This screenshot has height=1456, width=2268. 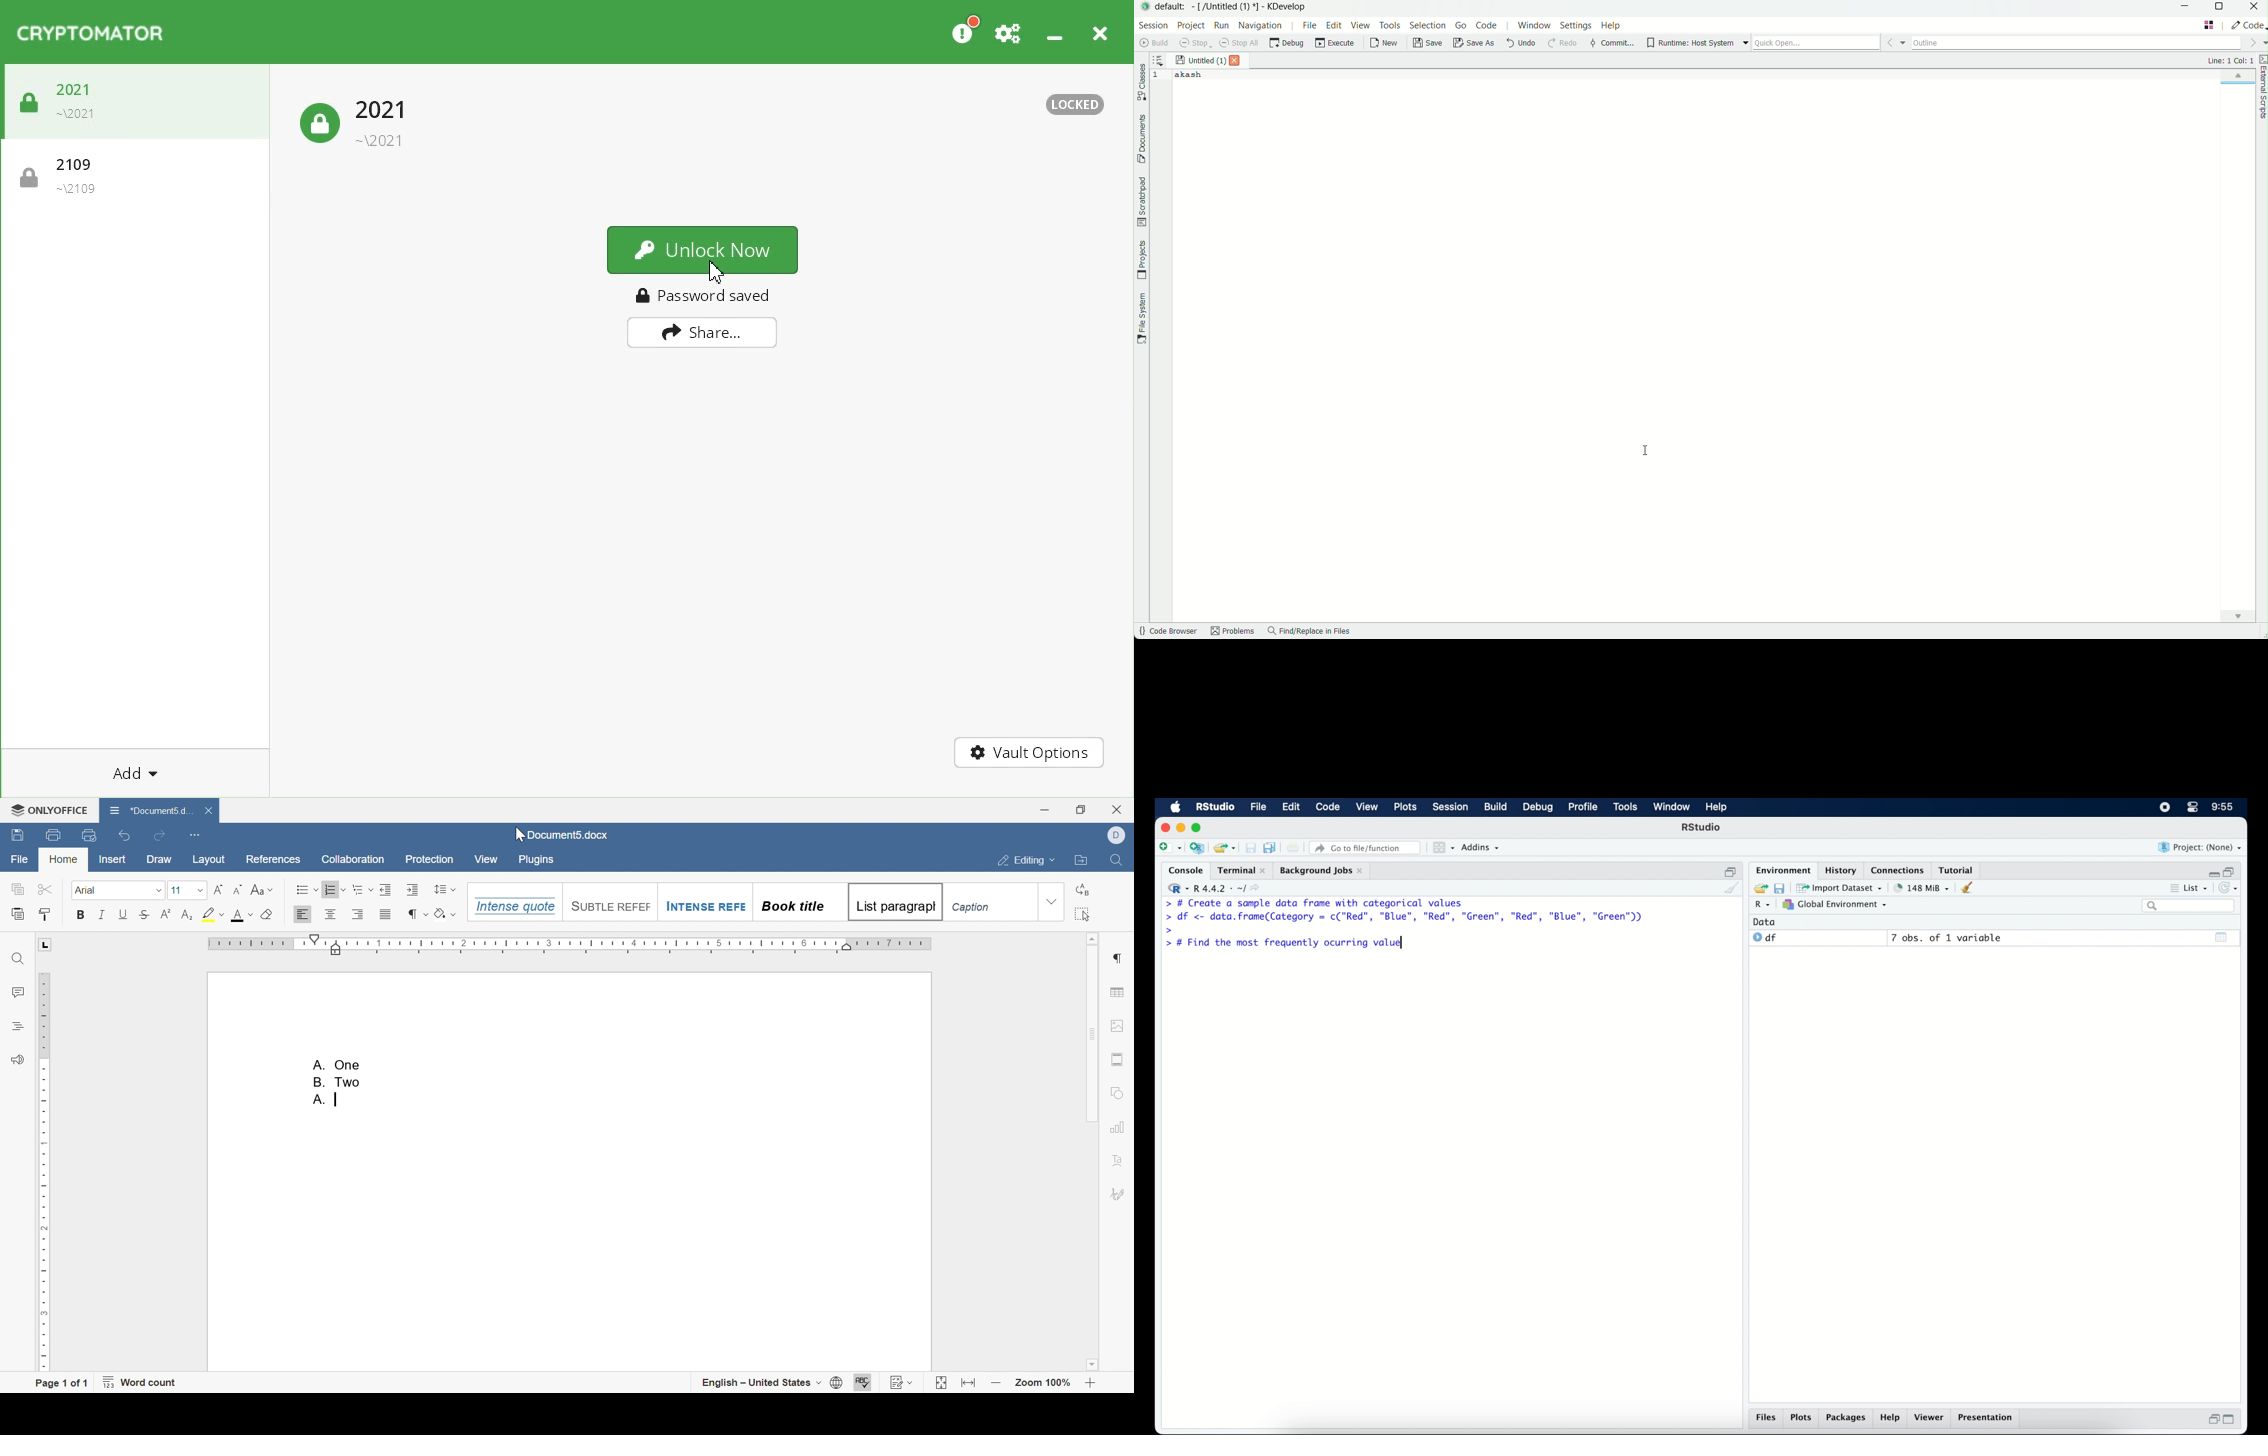 I want to click on > # Find the most frequently ocurring value|, so click(x=1291, y=943).